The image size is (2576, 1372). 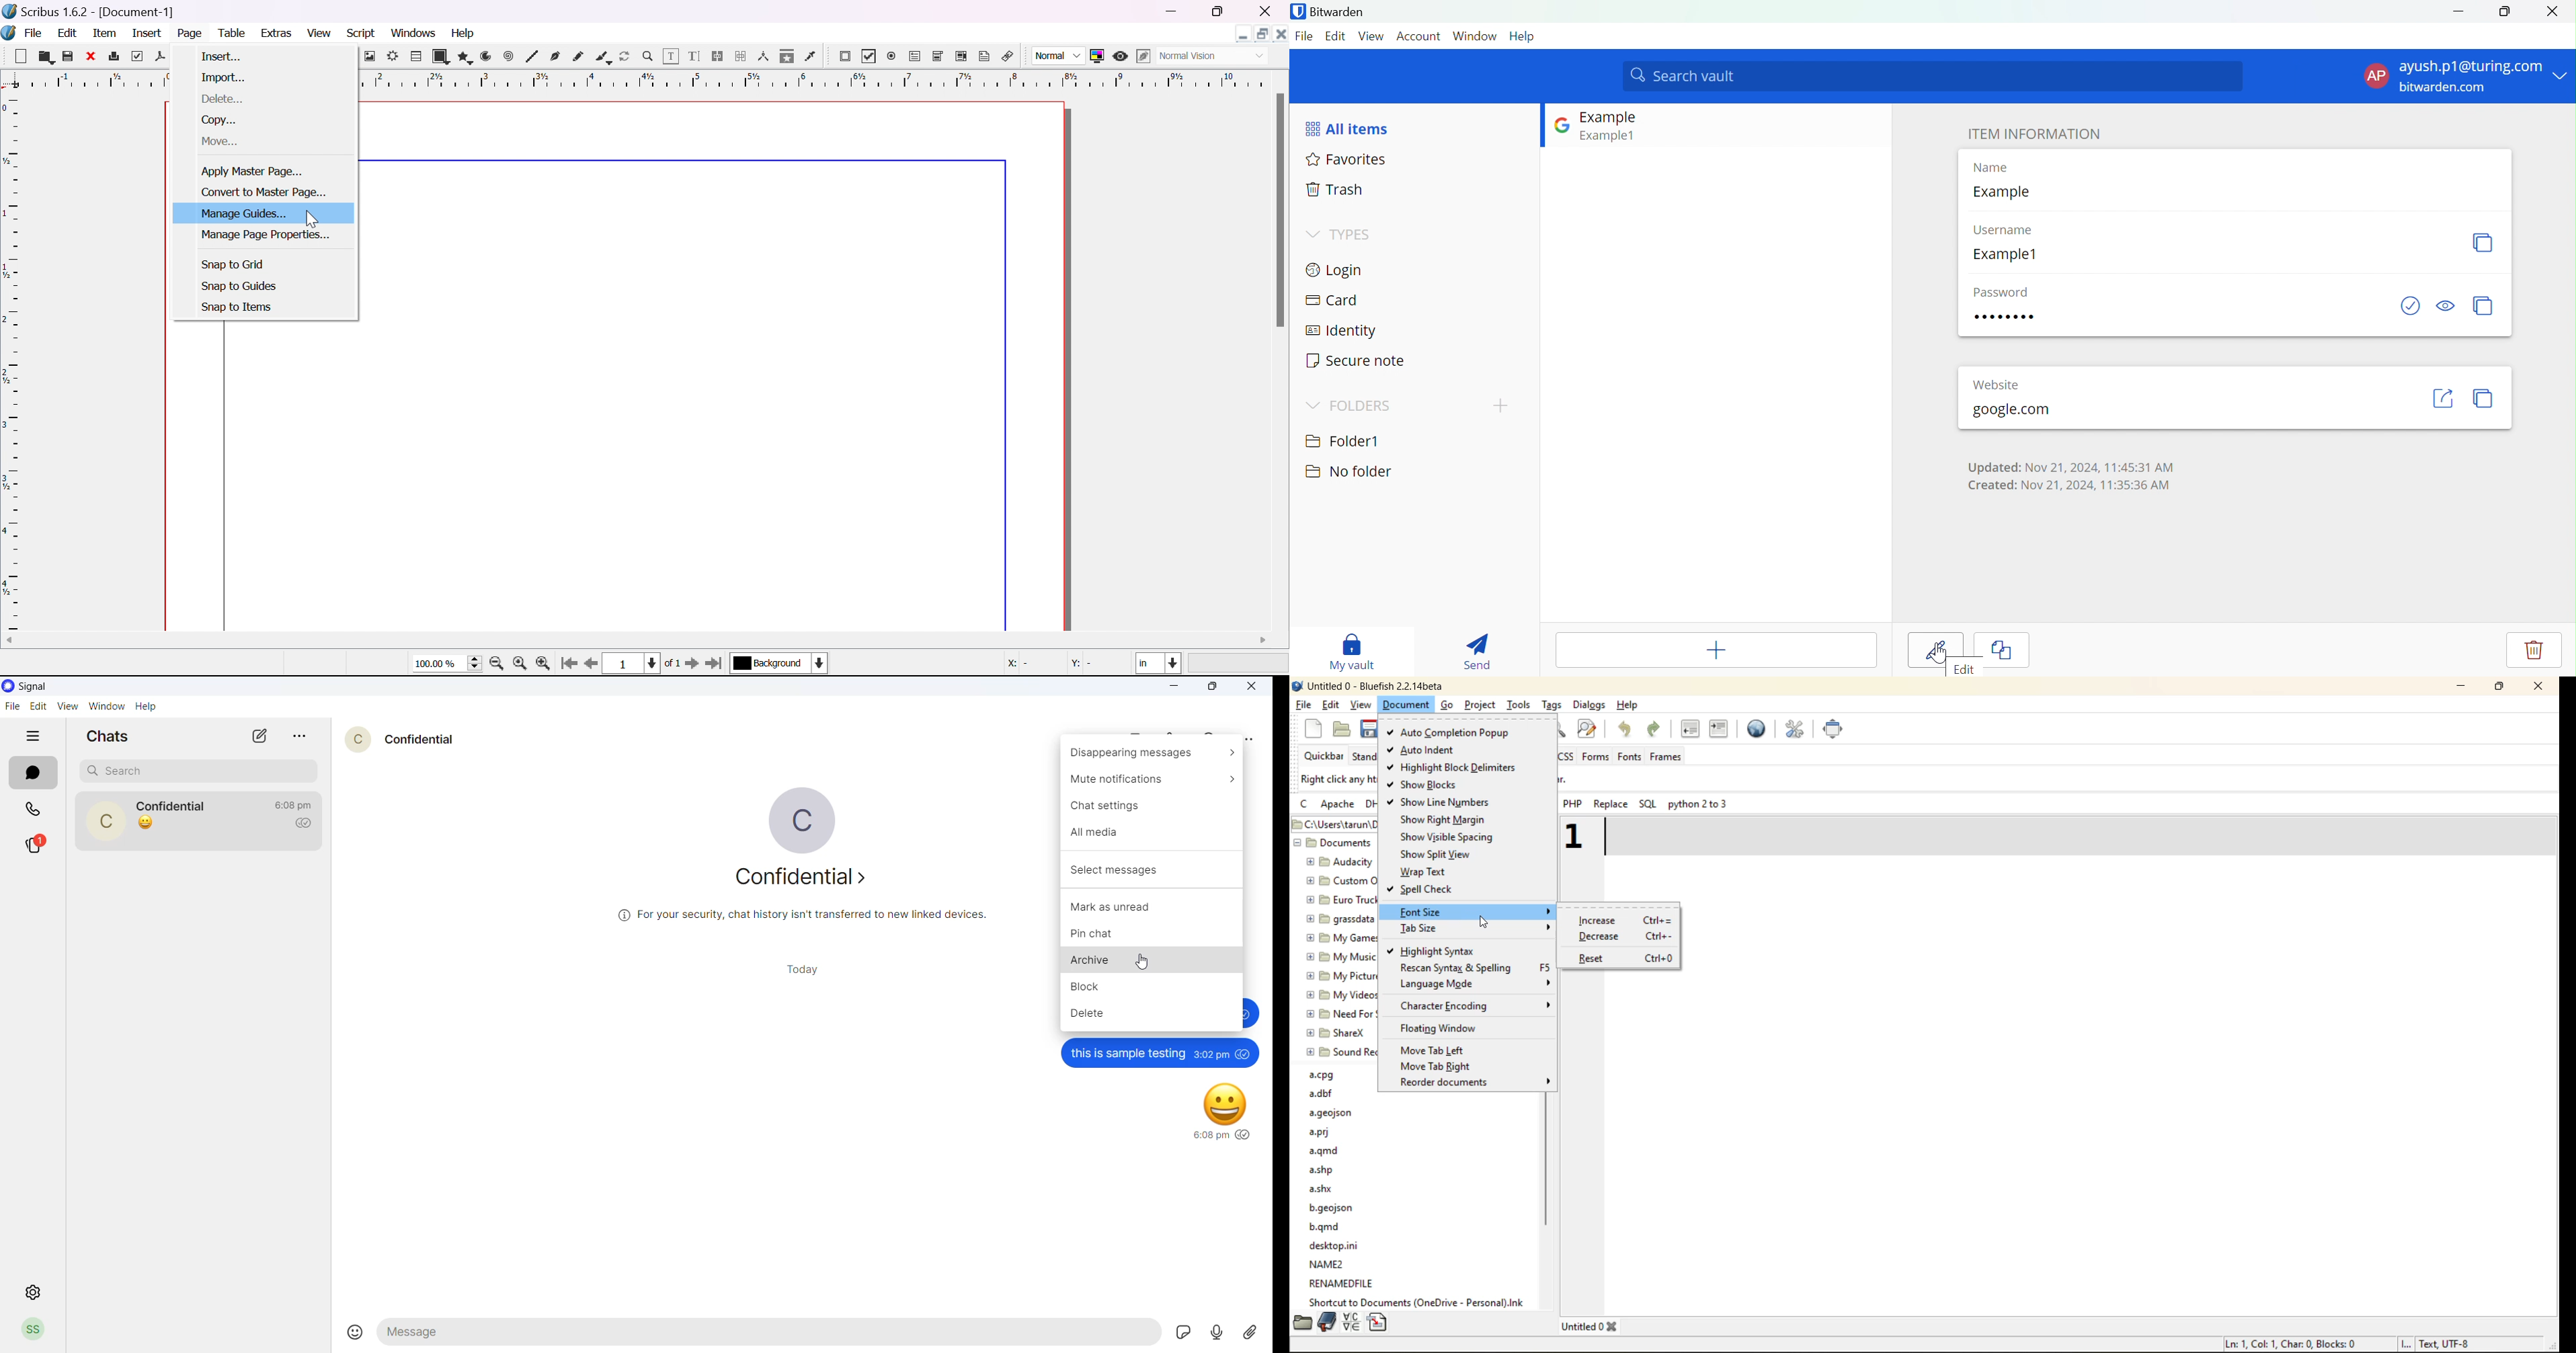 I want to click on preview in browser, so click(x=1758, y=729).